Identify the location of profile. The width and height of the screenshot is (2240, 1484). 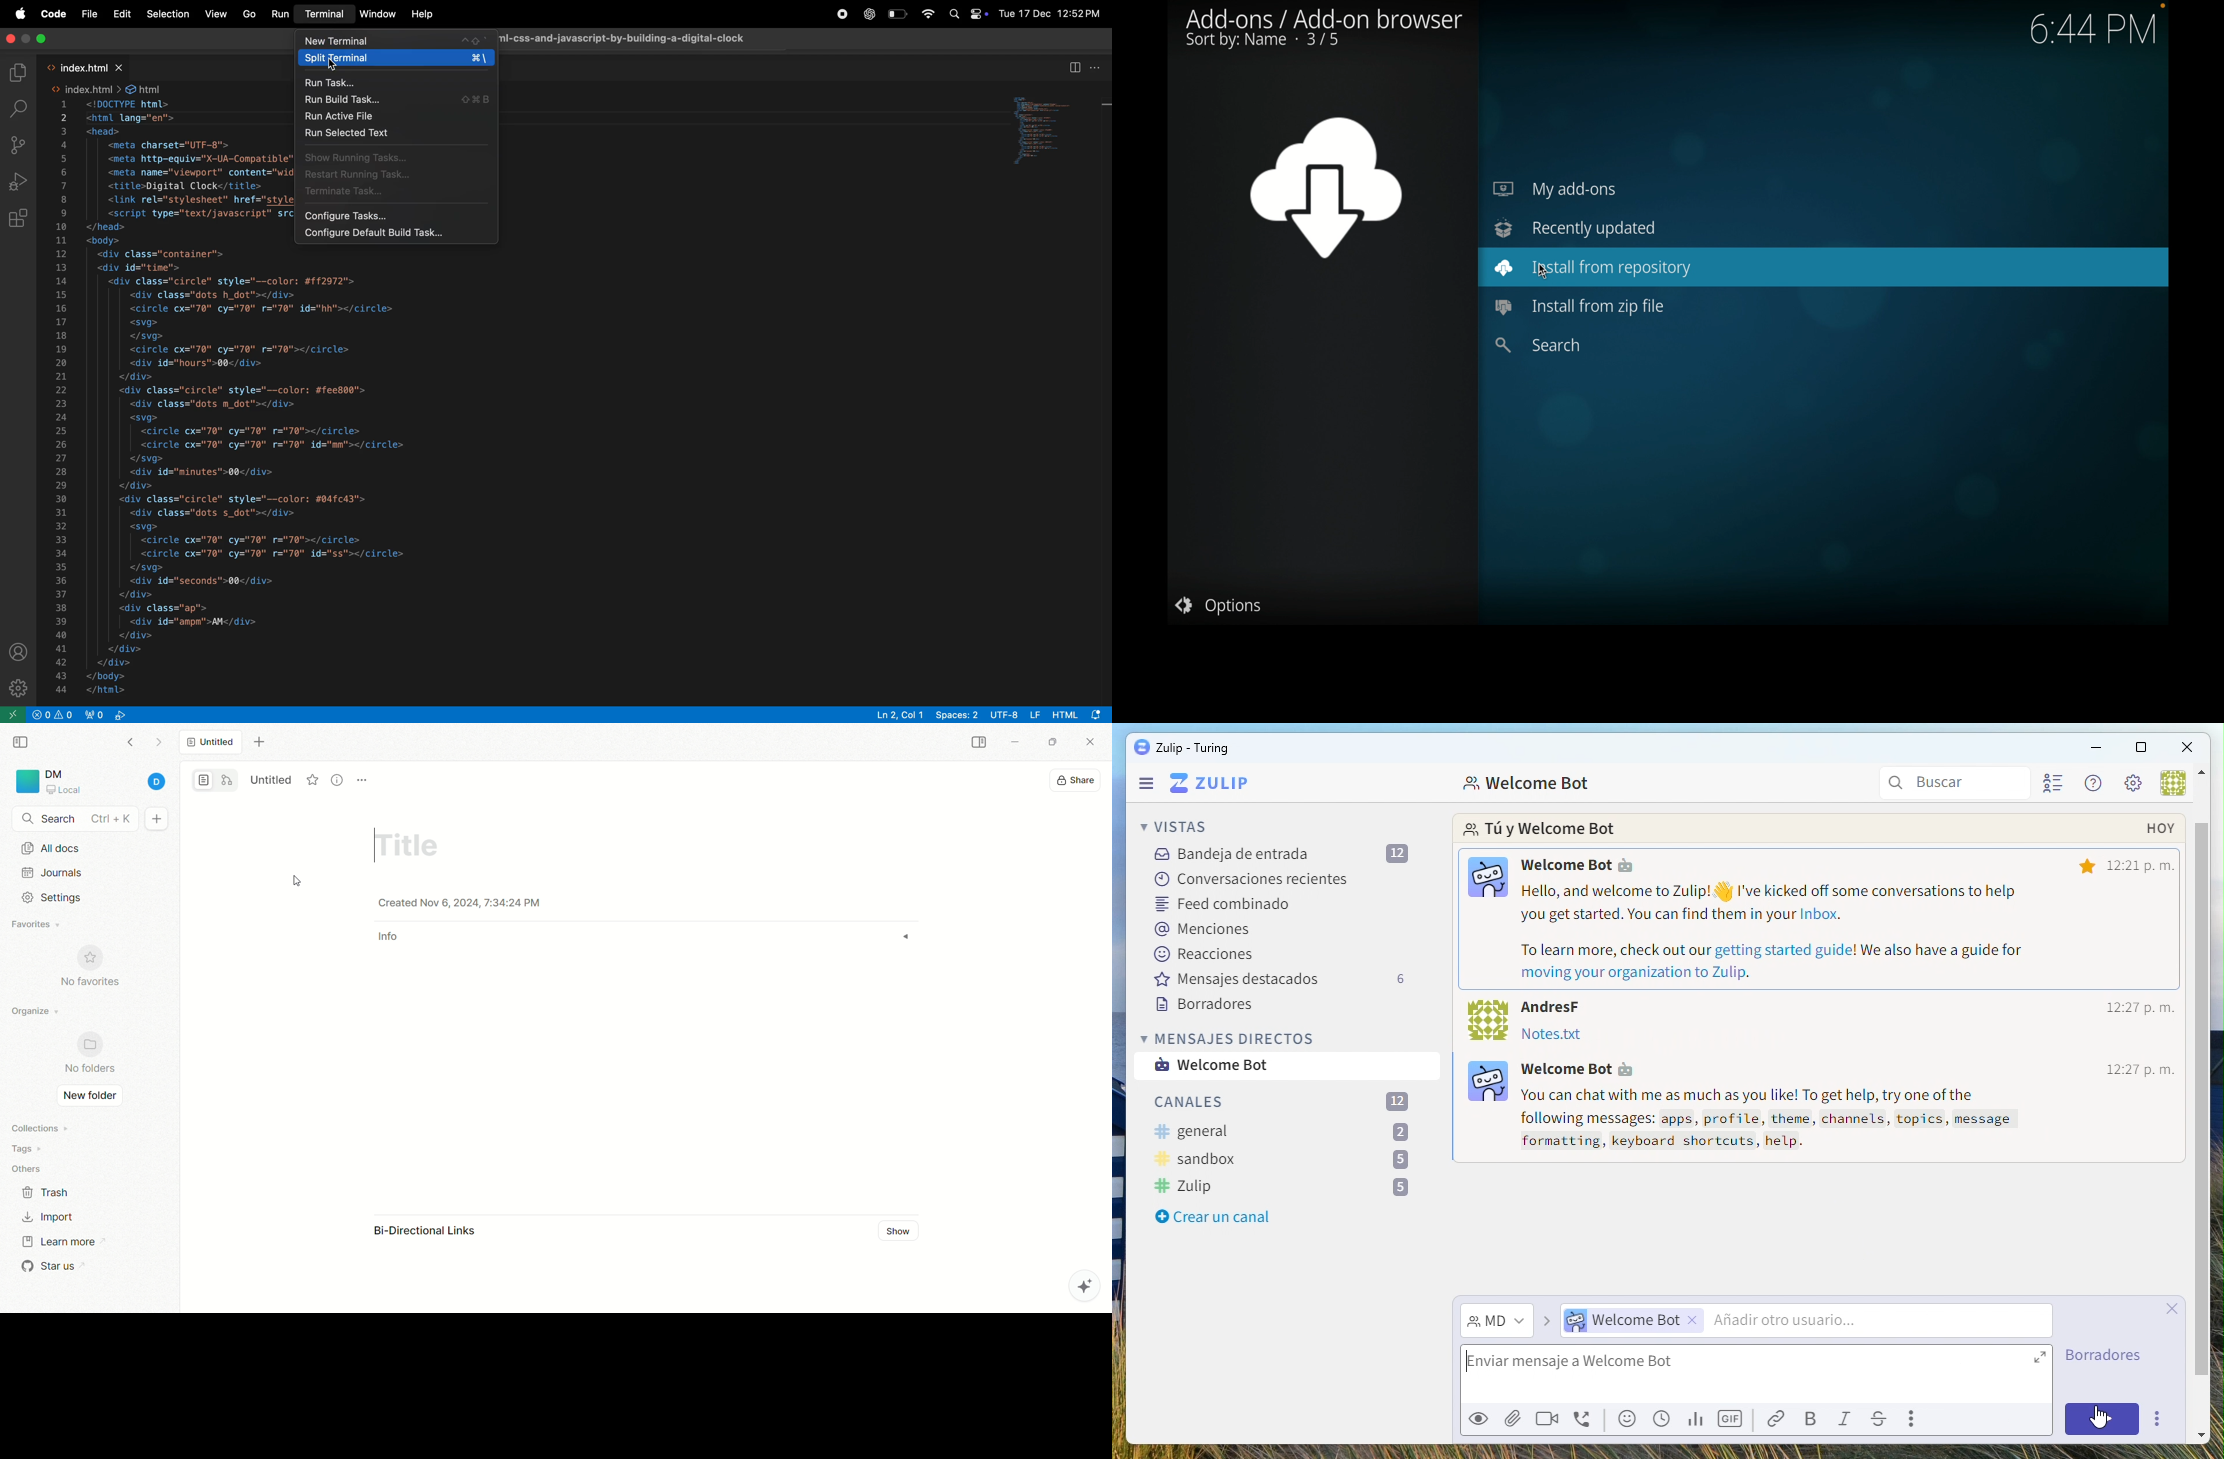
(20, 649).